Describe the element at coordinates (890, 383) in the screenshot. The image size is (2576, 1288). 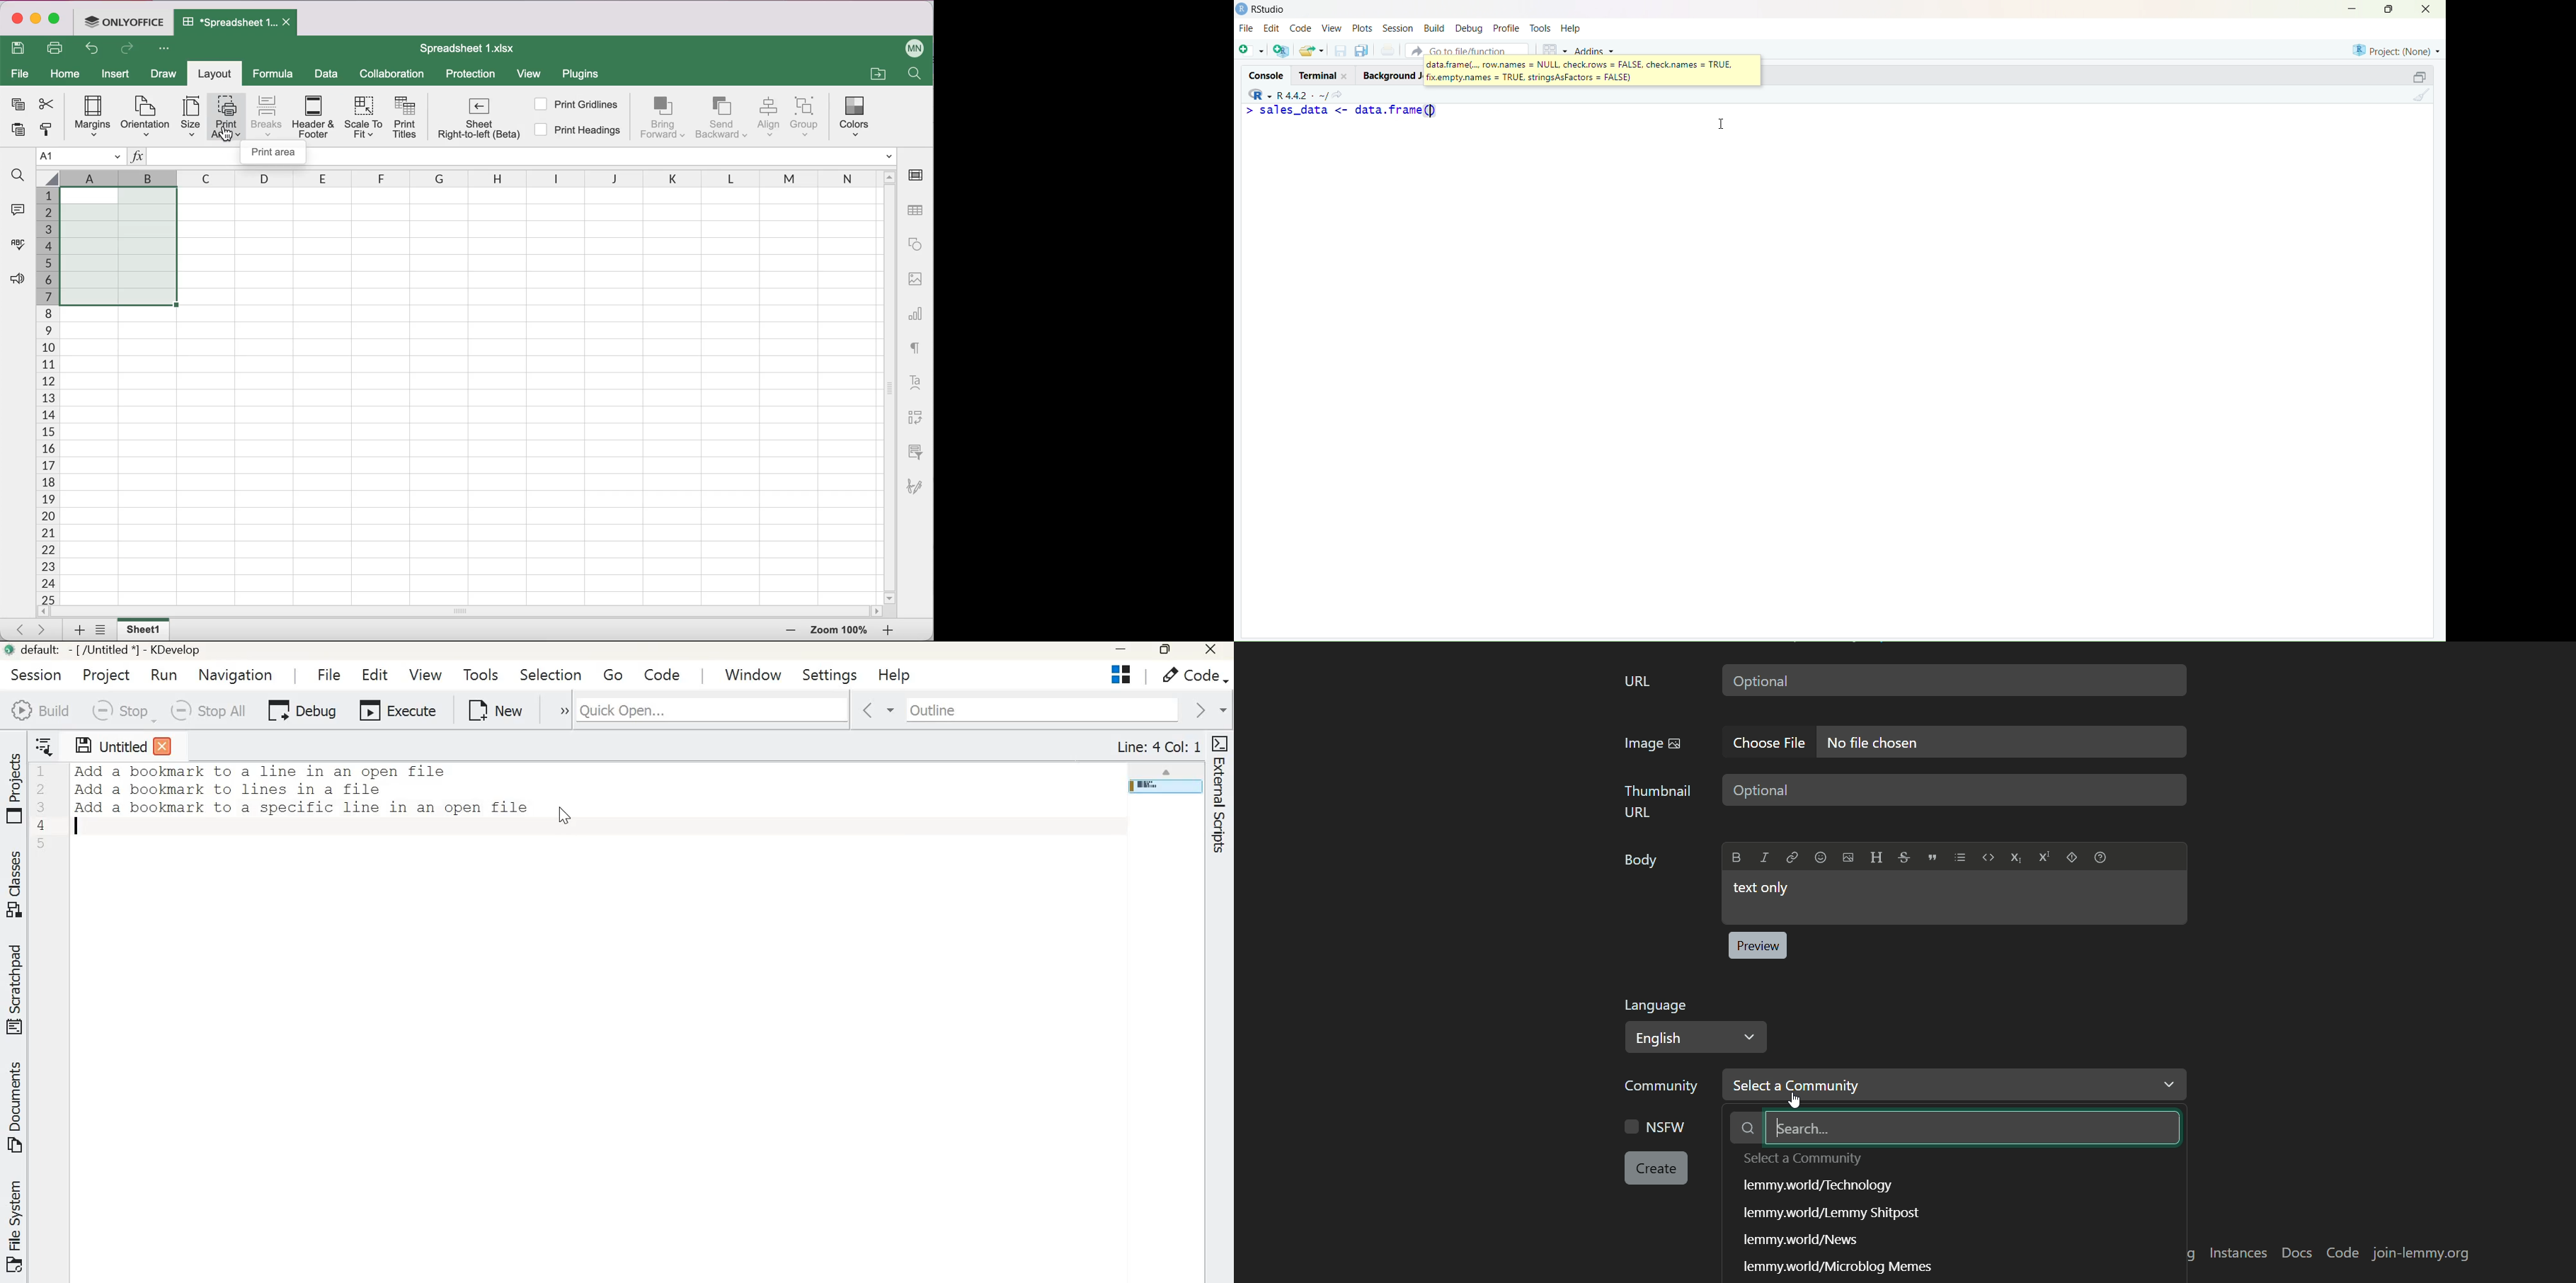
I see `vertical slider` at that location.